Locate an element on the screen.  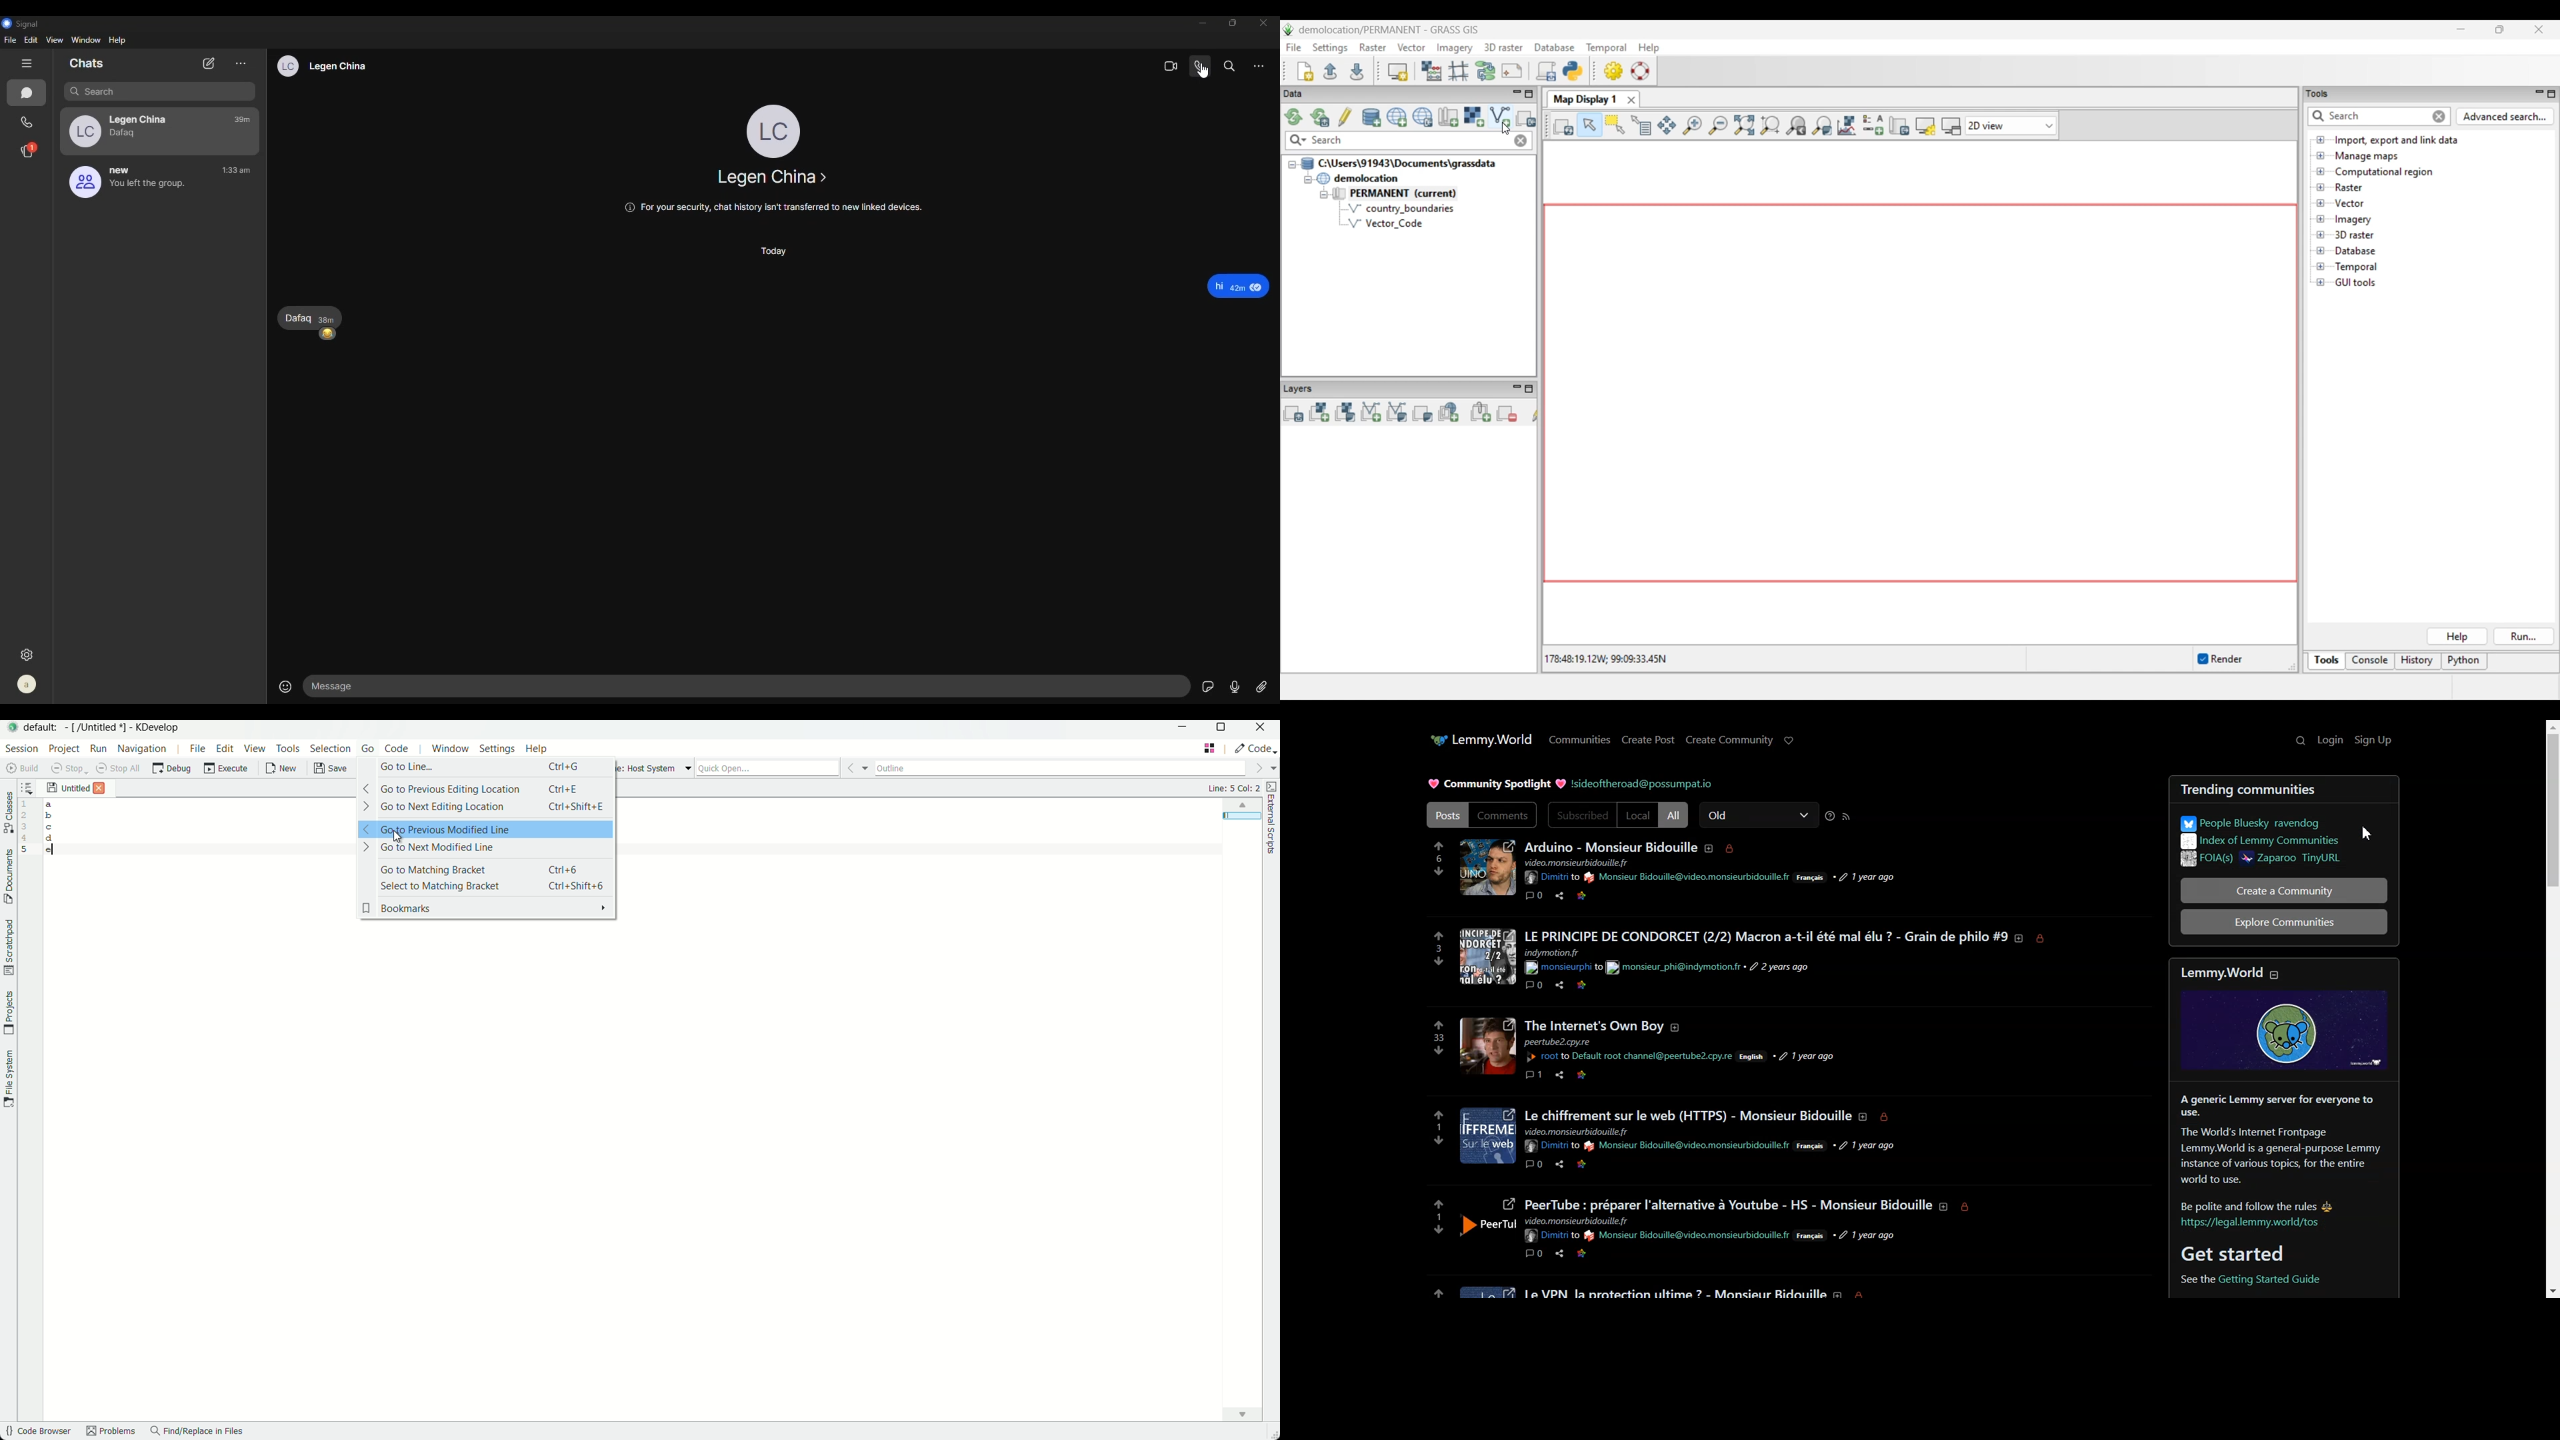
33m is located at coordinates (239, 120).